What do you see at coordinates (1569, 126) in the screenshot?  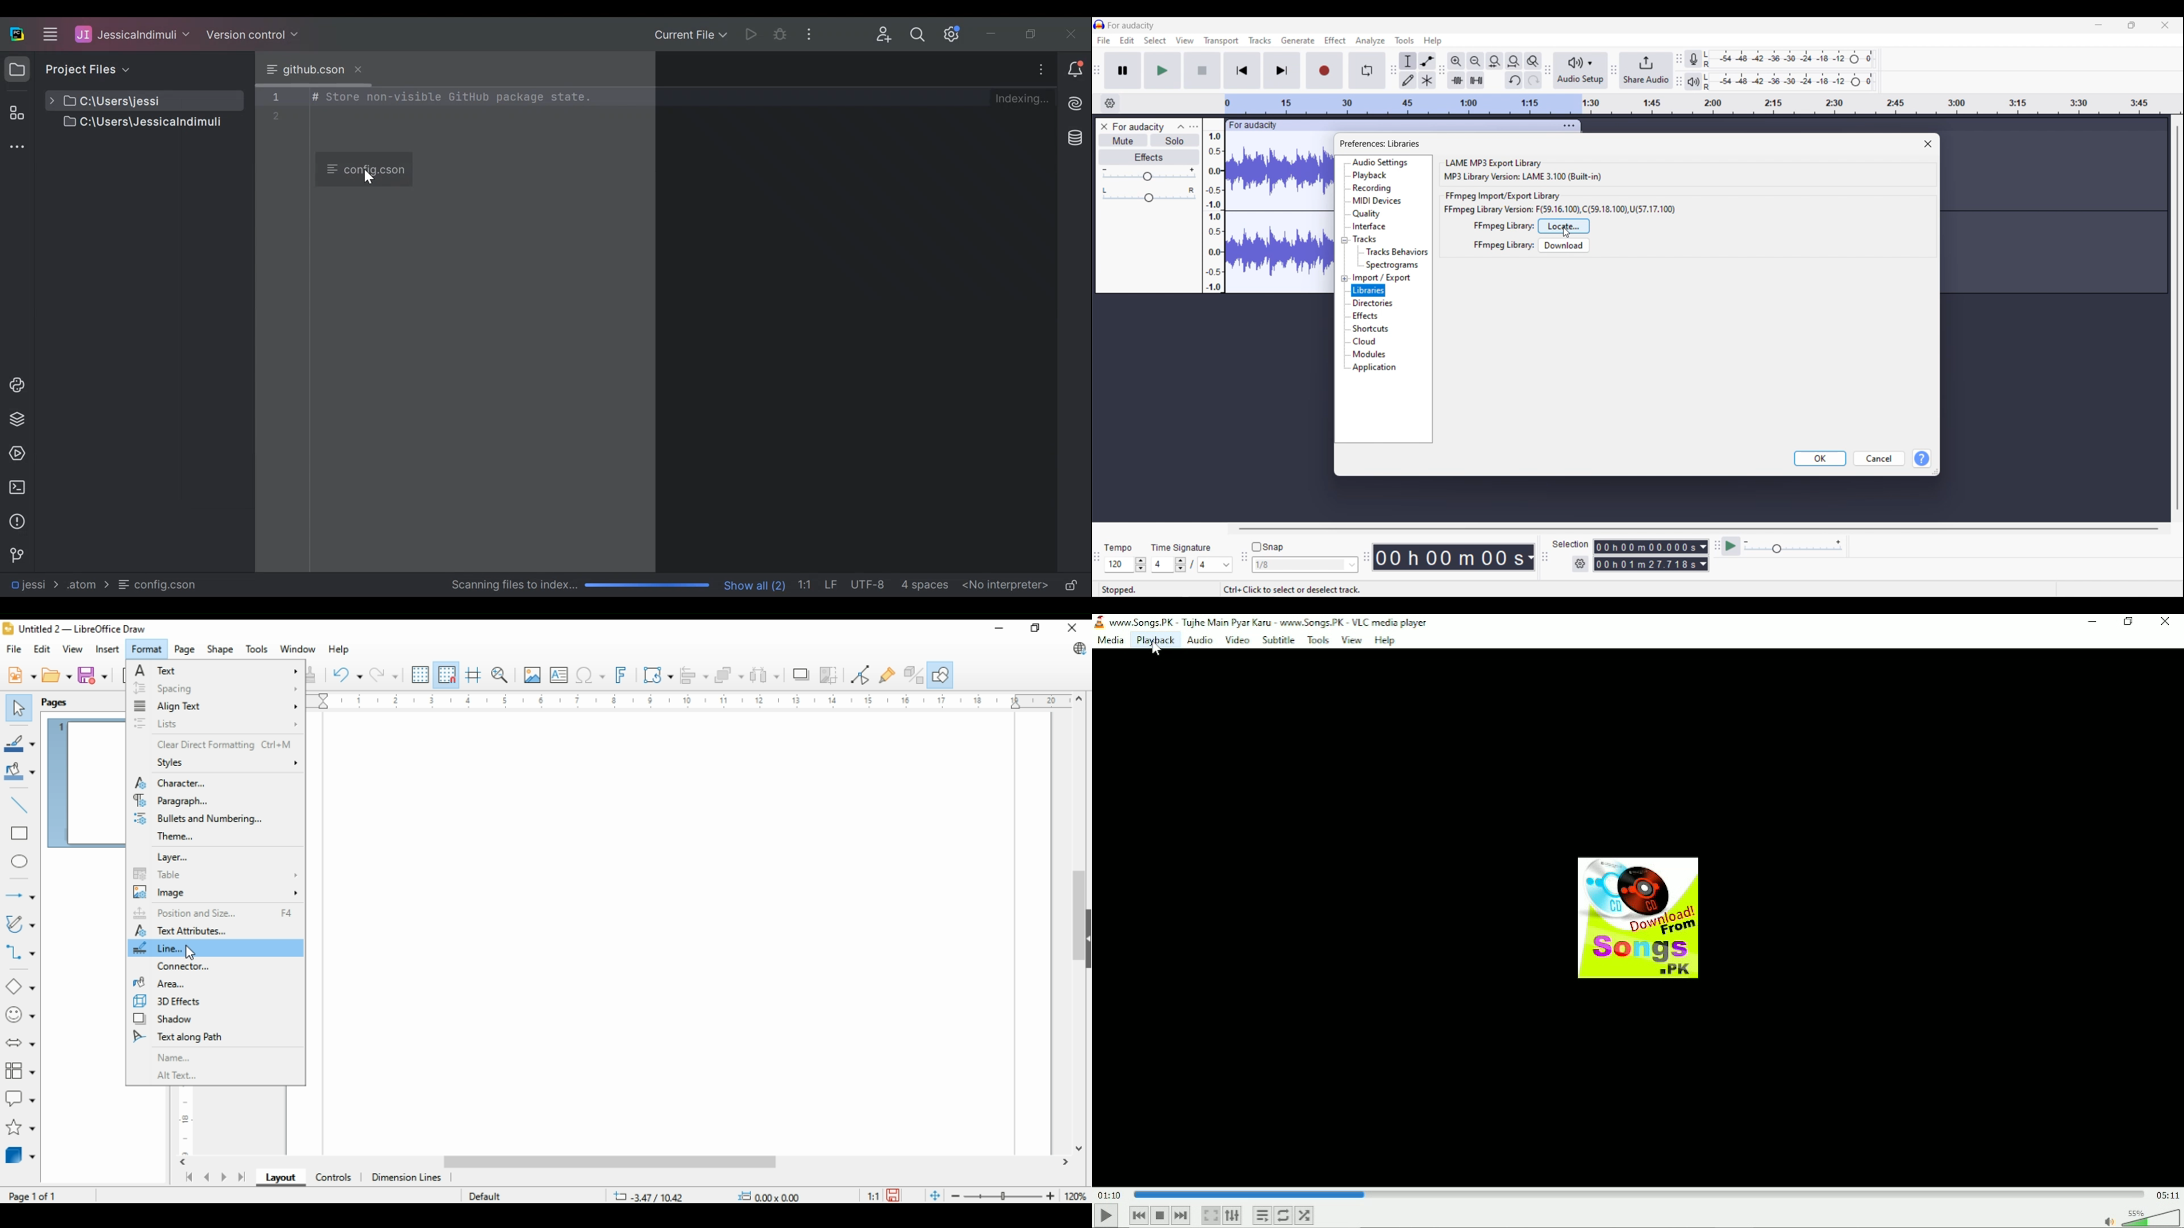 I see `Track settings` at bounding box center [1569, 126].